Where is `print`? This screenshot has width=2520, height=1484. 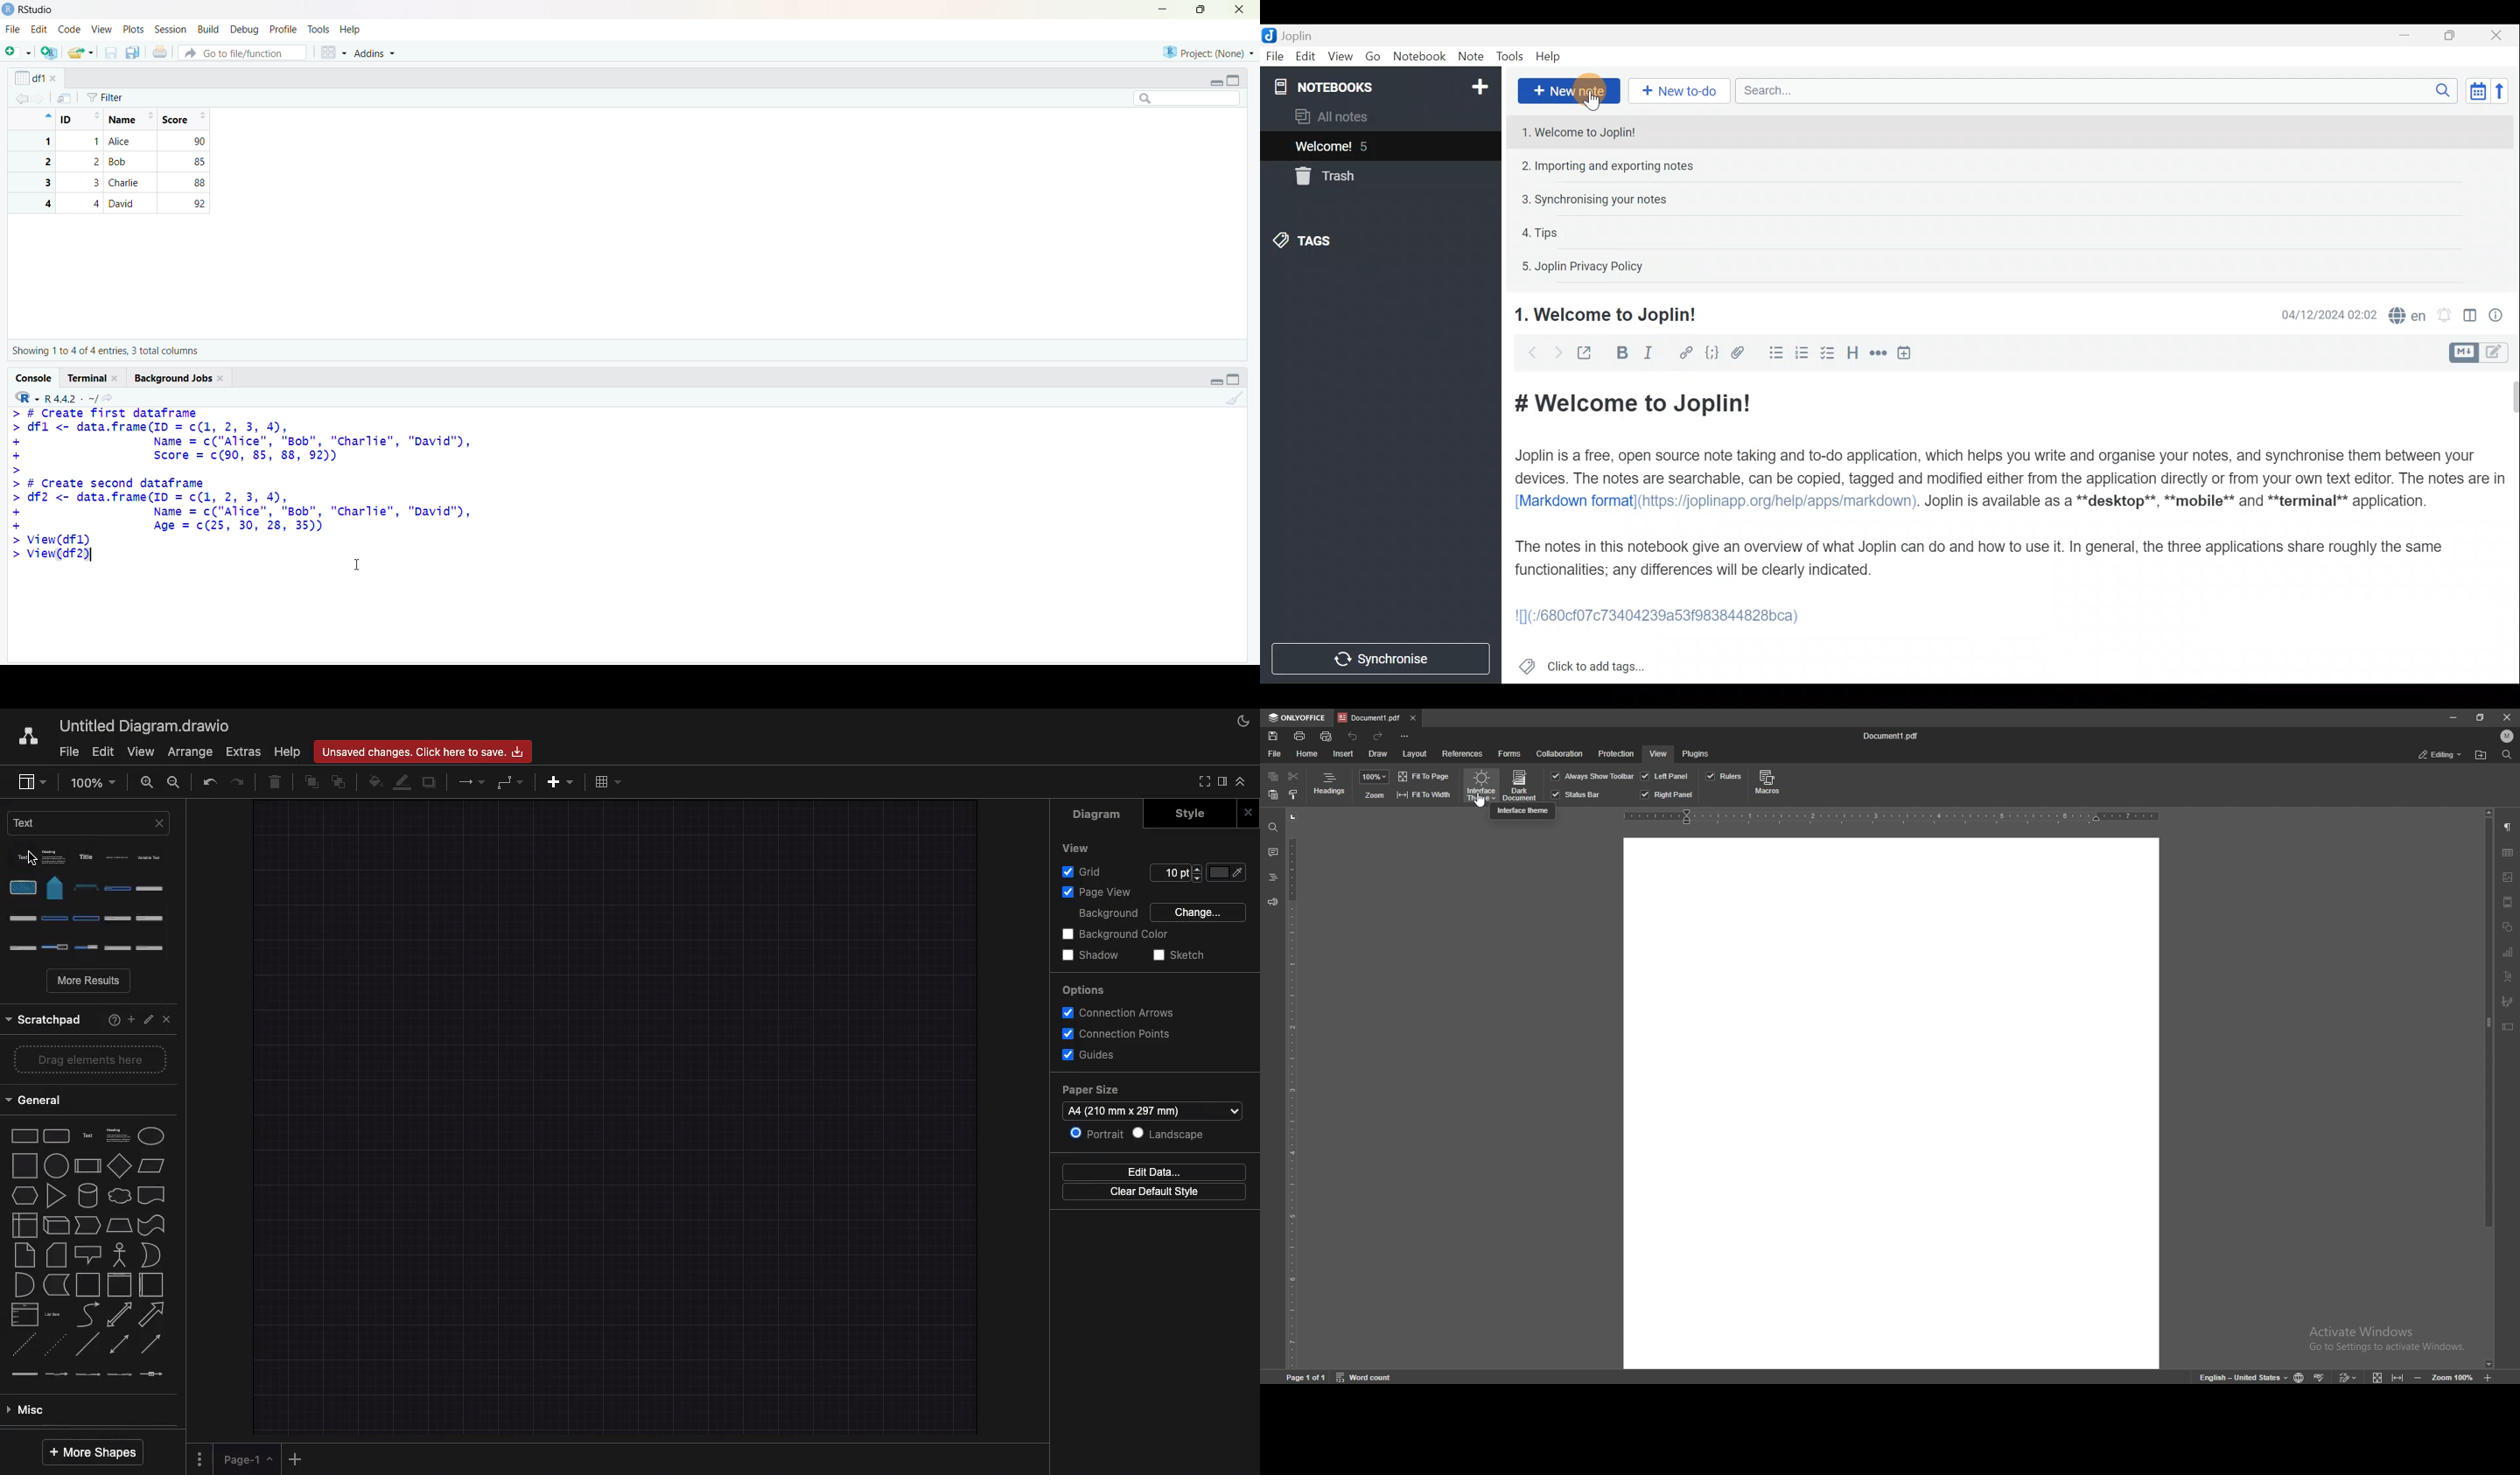 print is located at coordinates (1301, 736).